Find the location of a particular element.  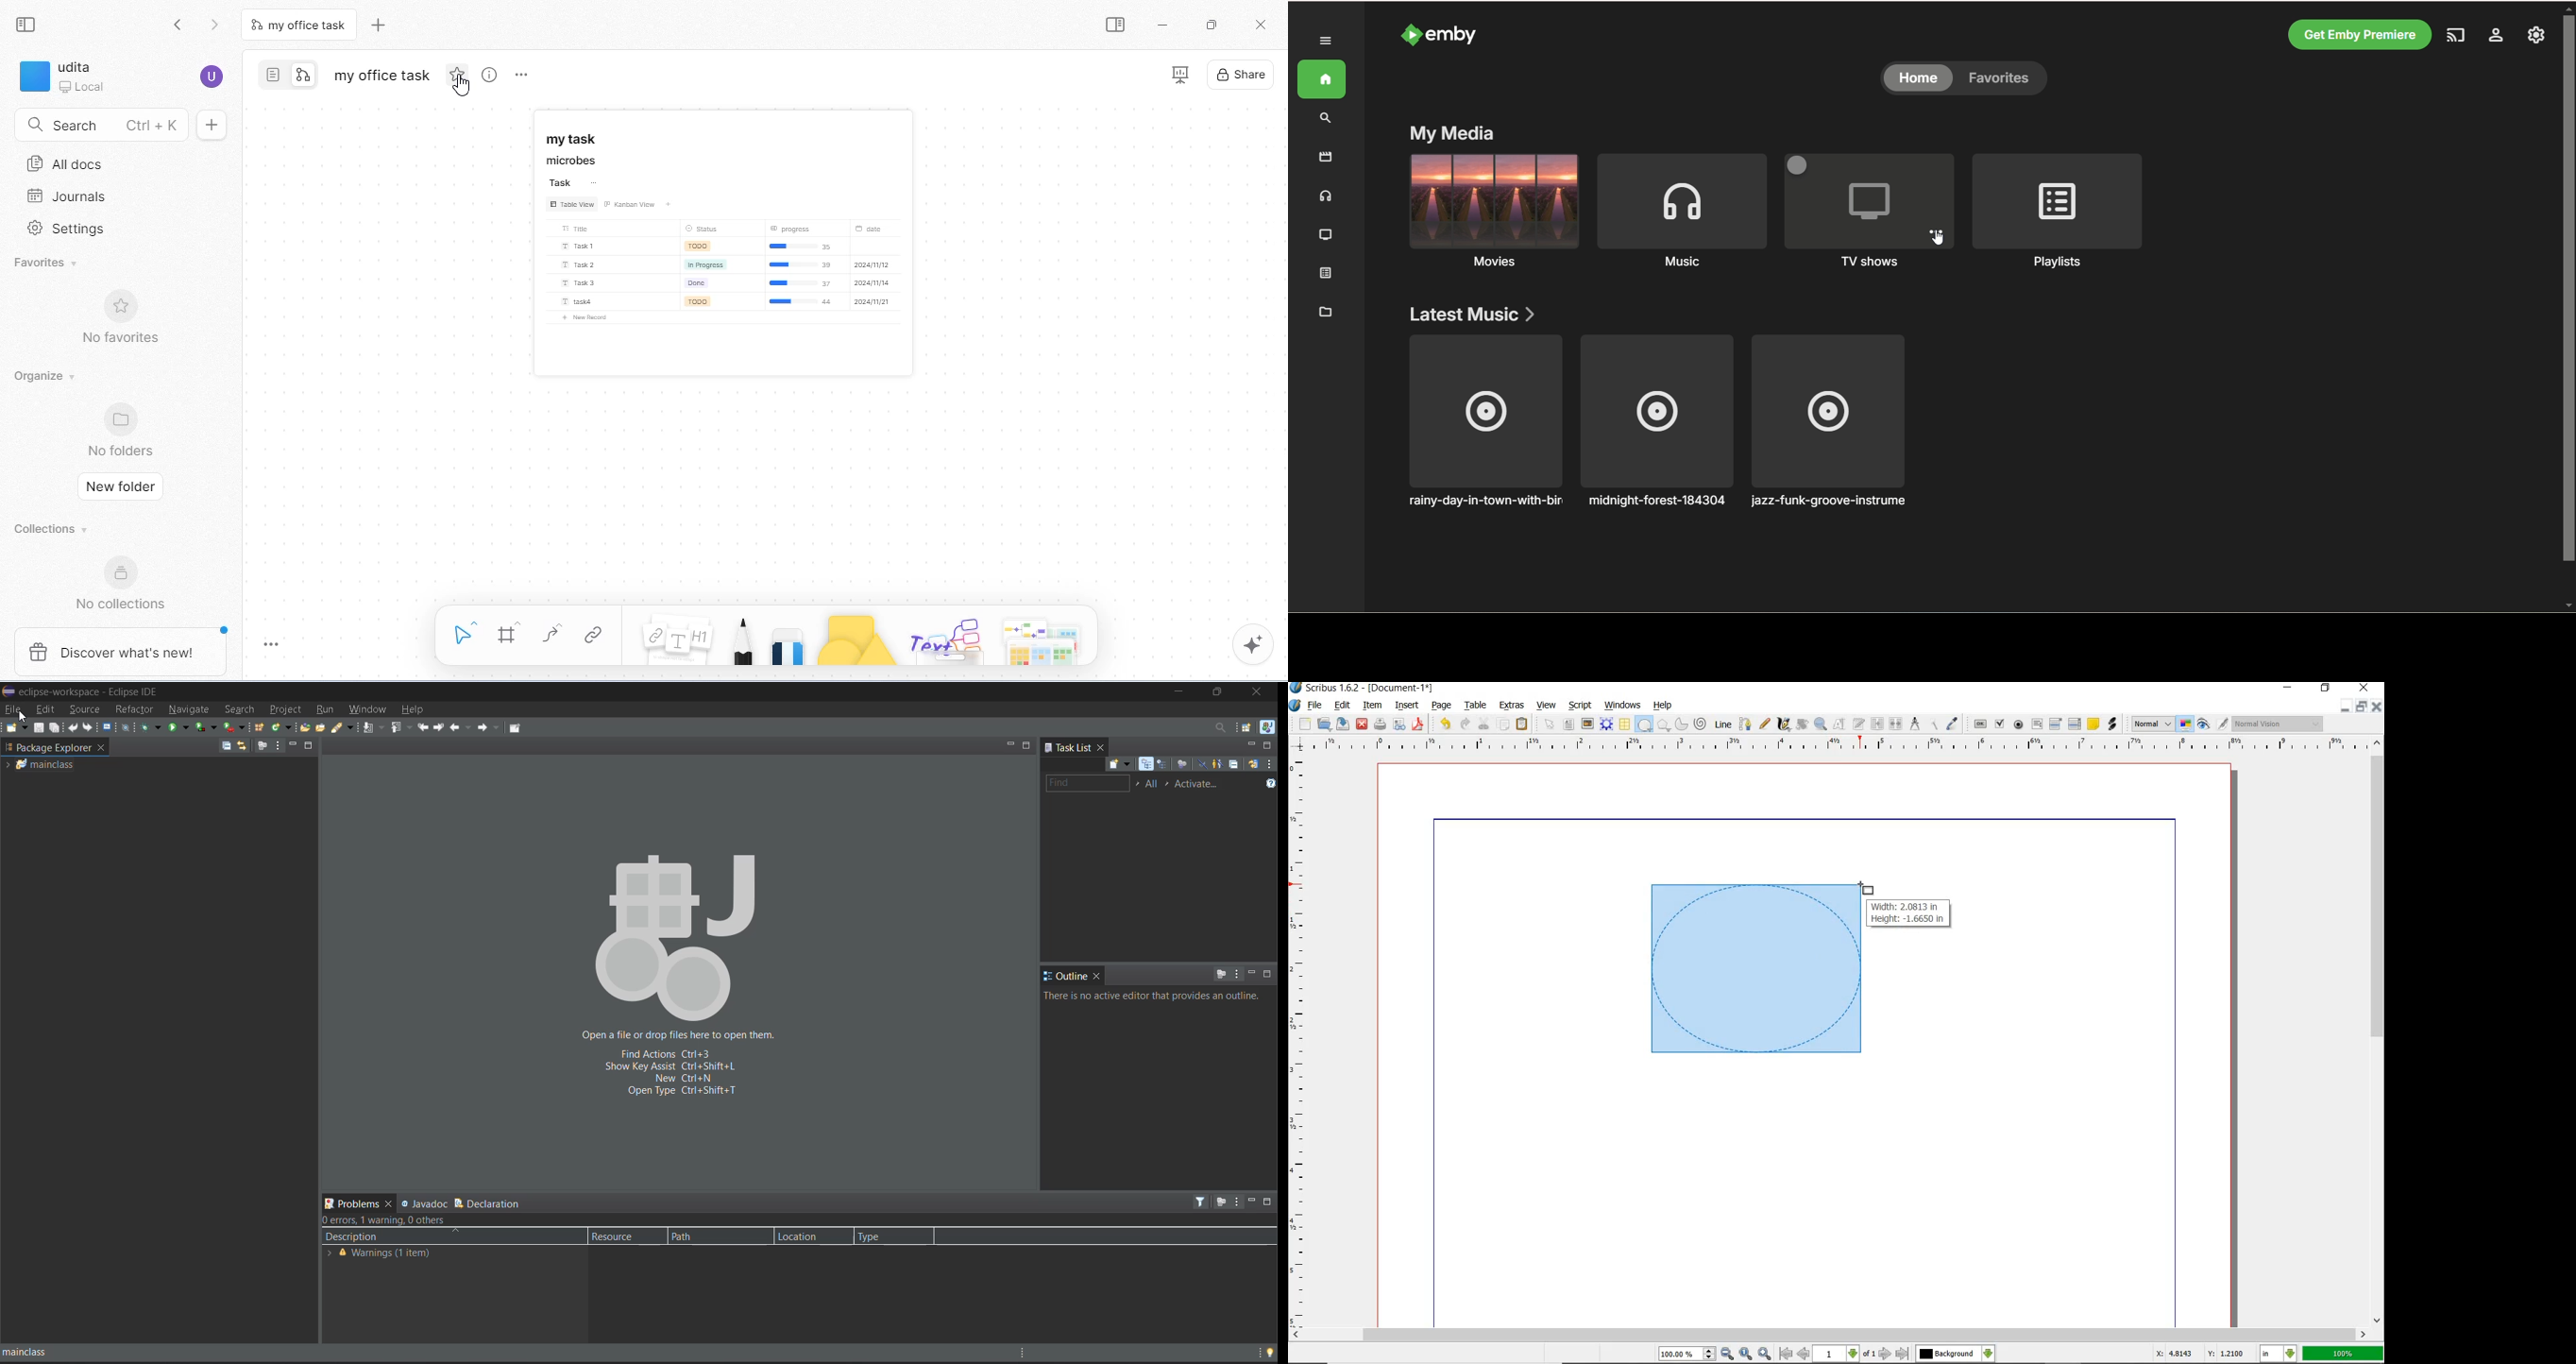

CUT is located at coordinates (1485, 723).